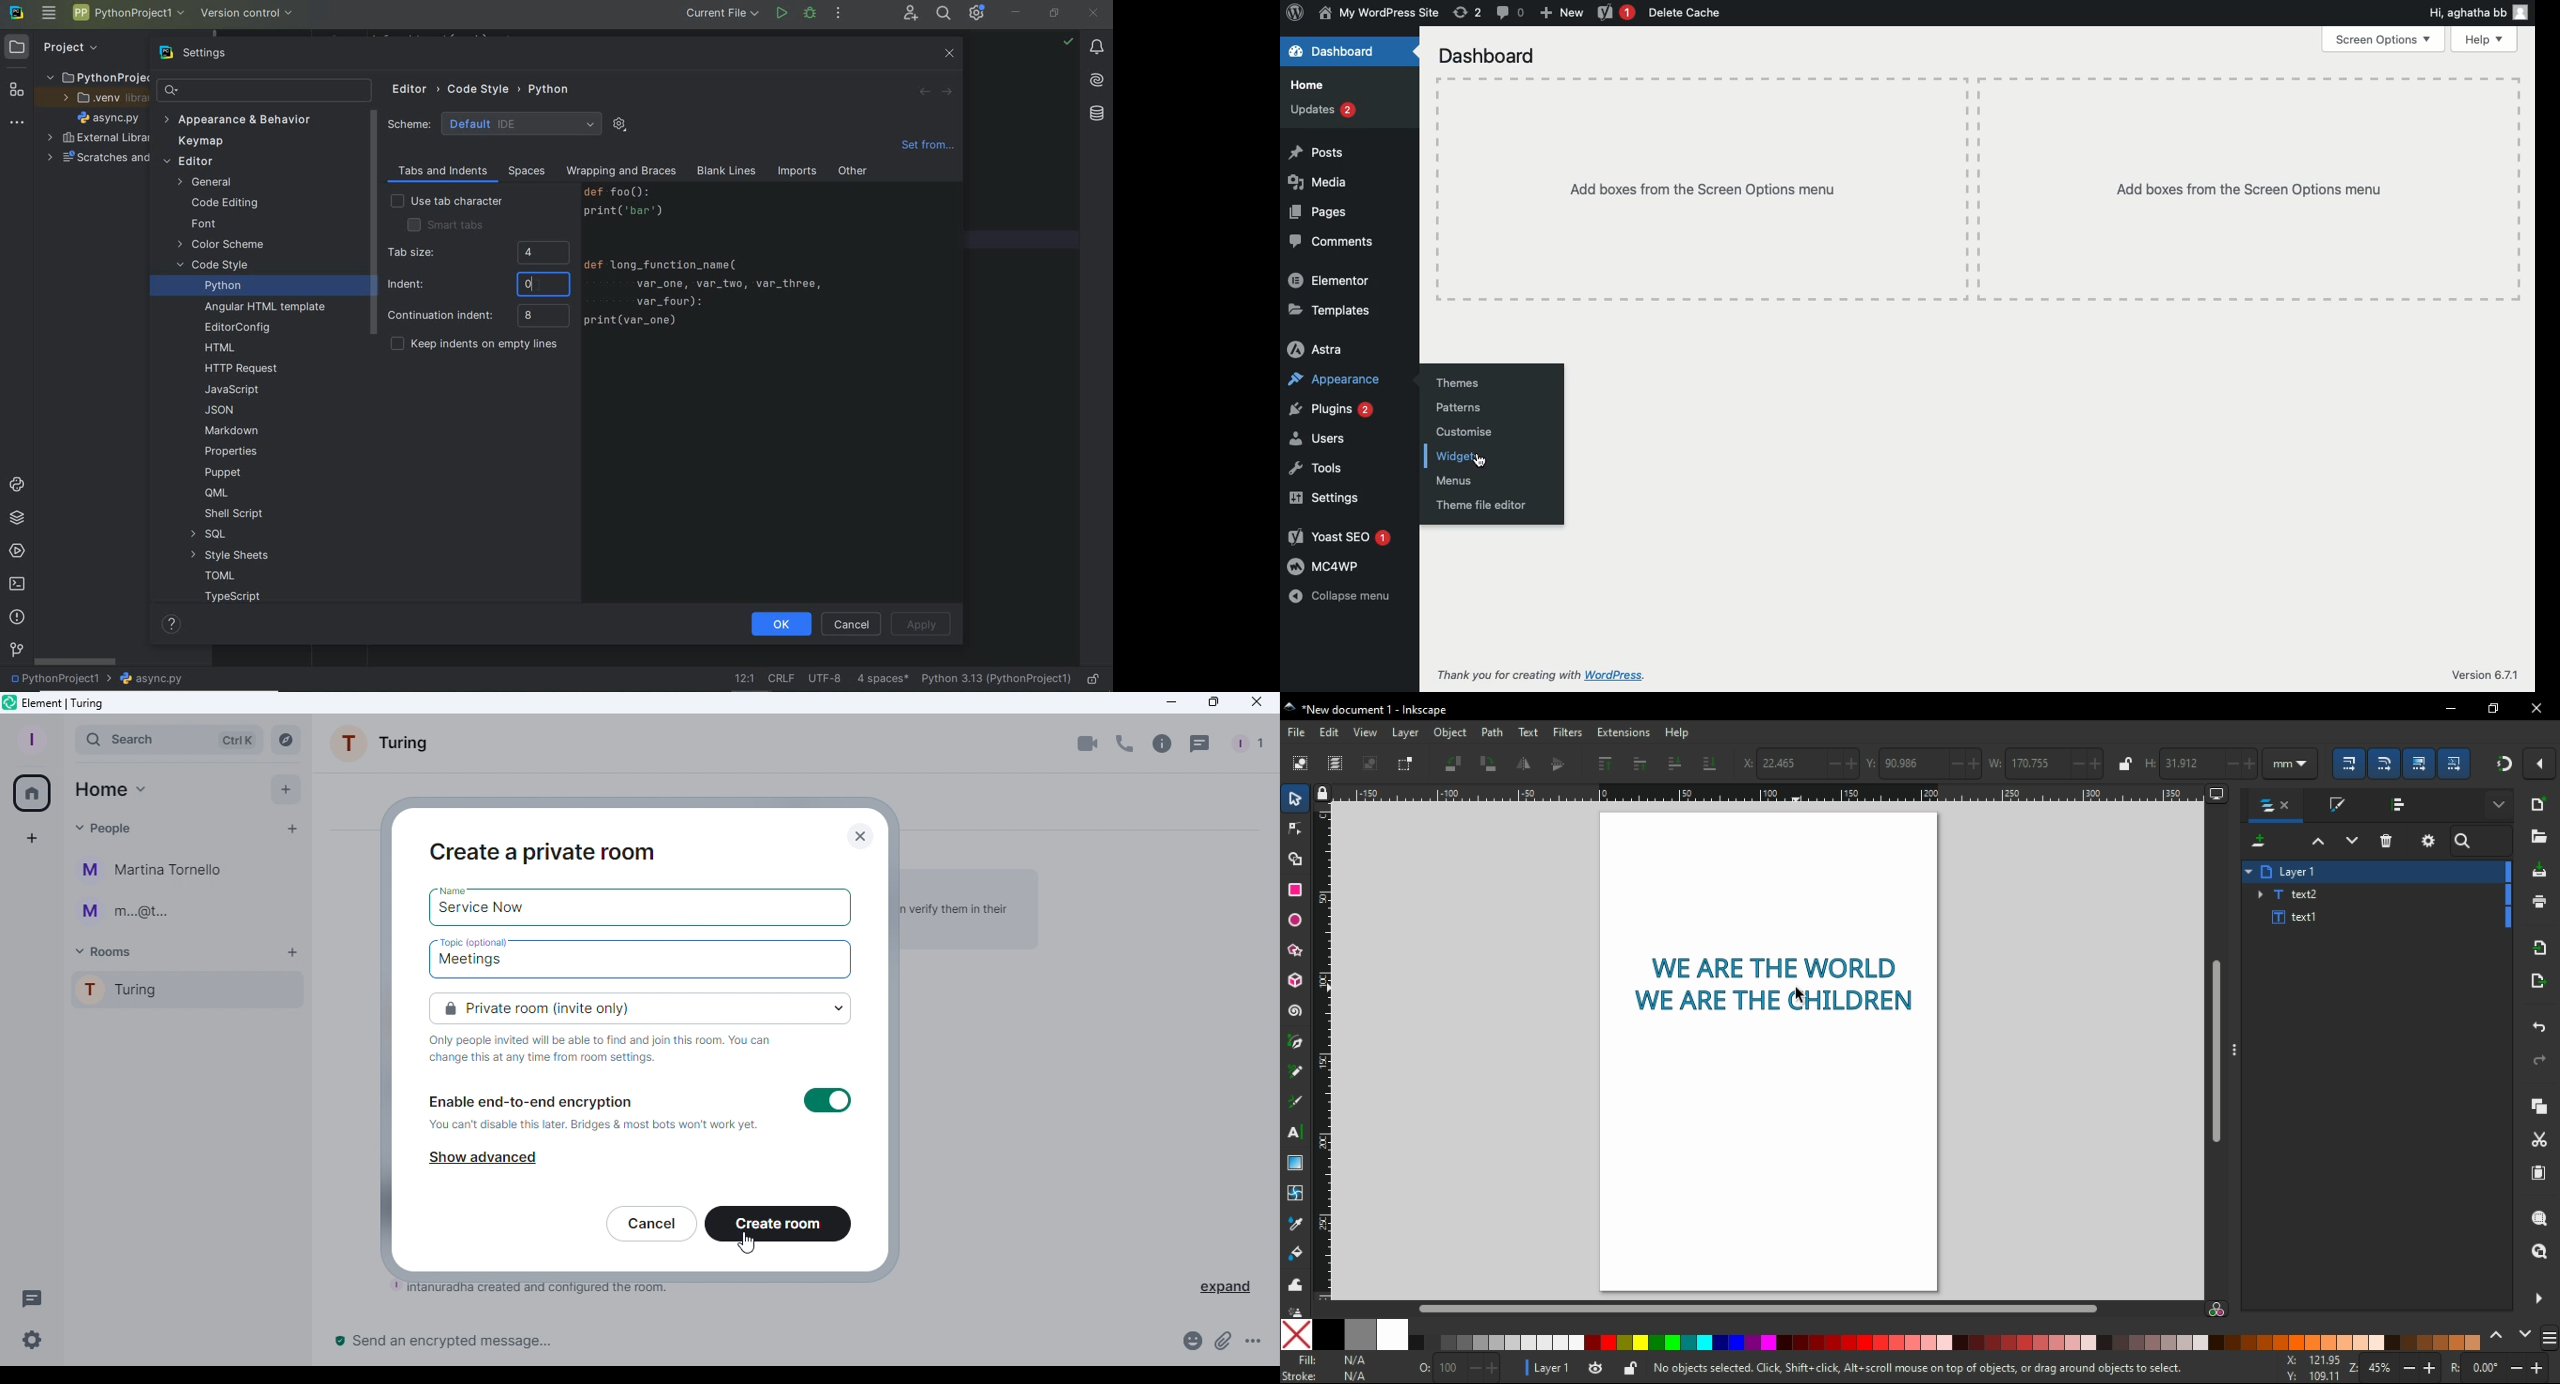  What do you see at coordinates (2397, 1367) in the screenshot?
I see `zoom in/zoom out` at bounding box center [2397, 1367].